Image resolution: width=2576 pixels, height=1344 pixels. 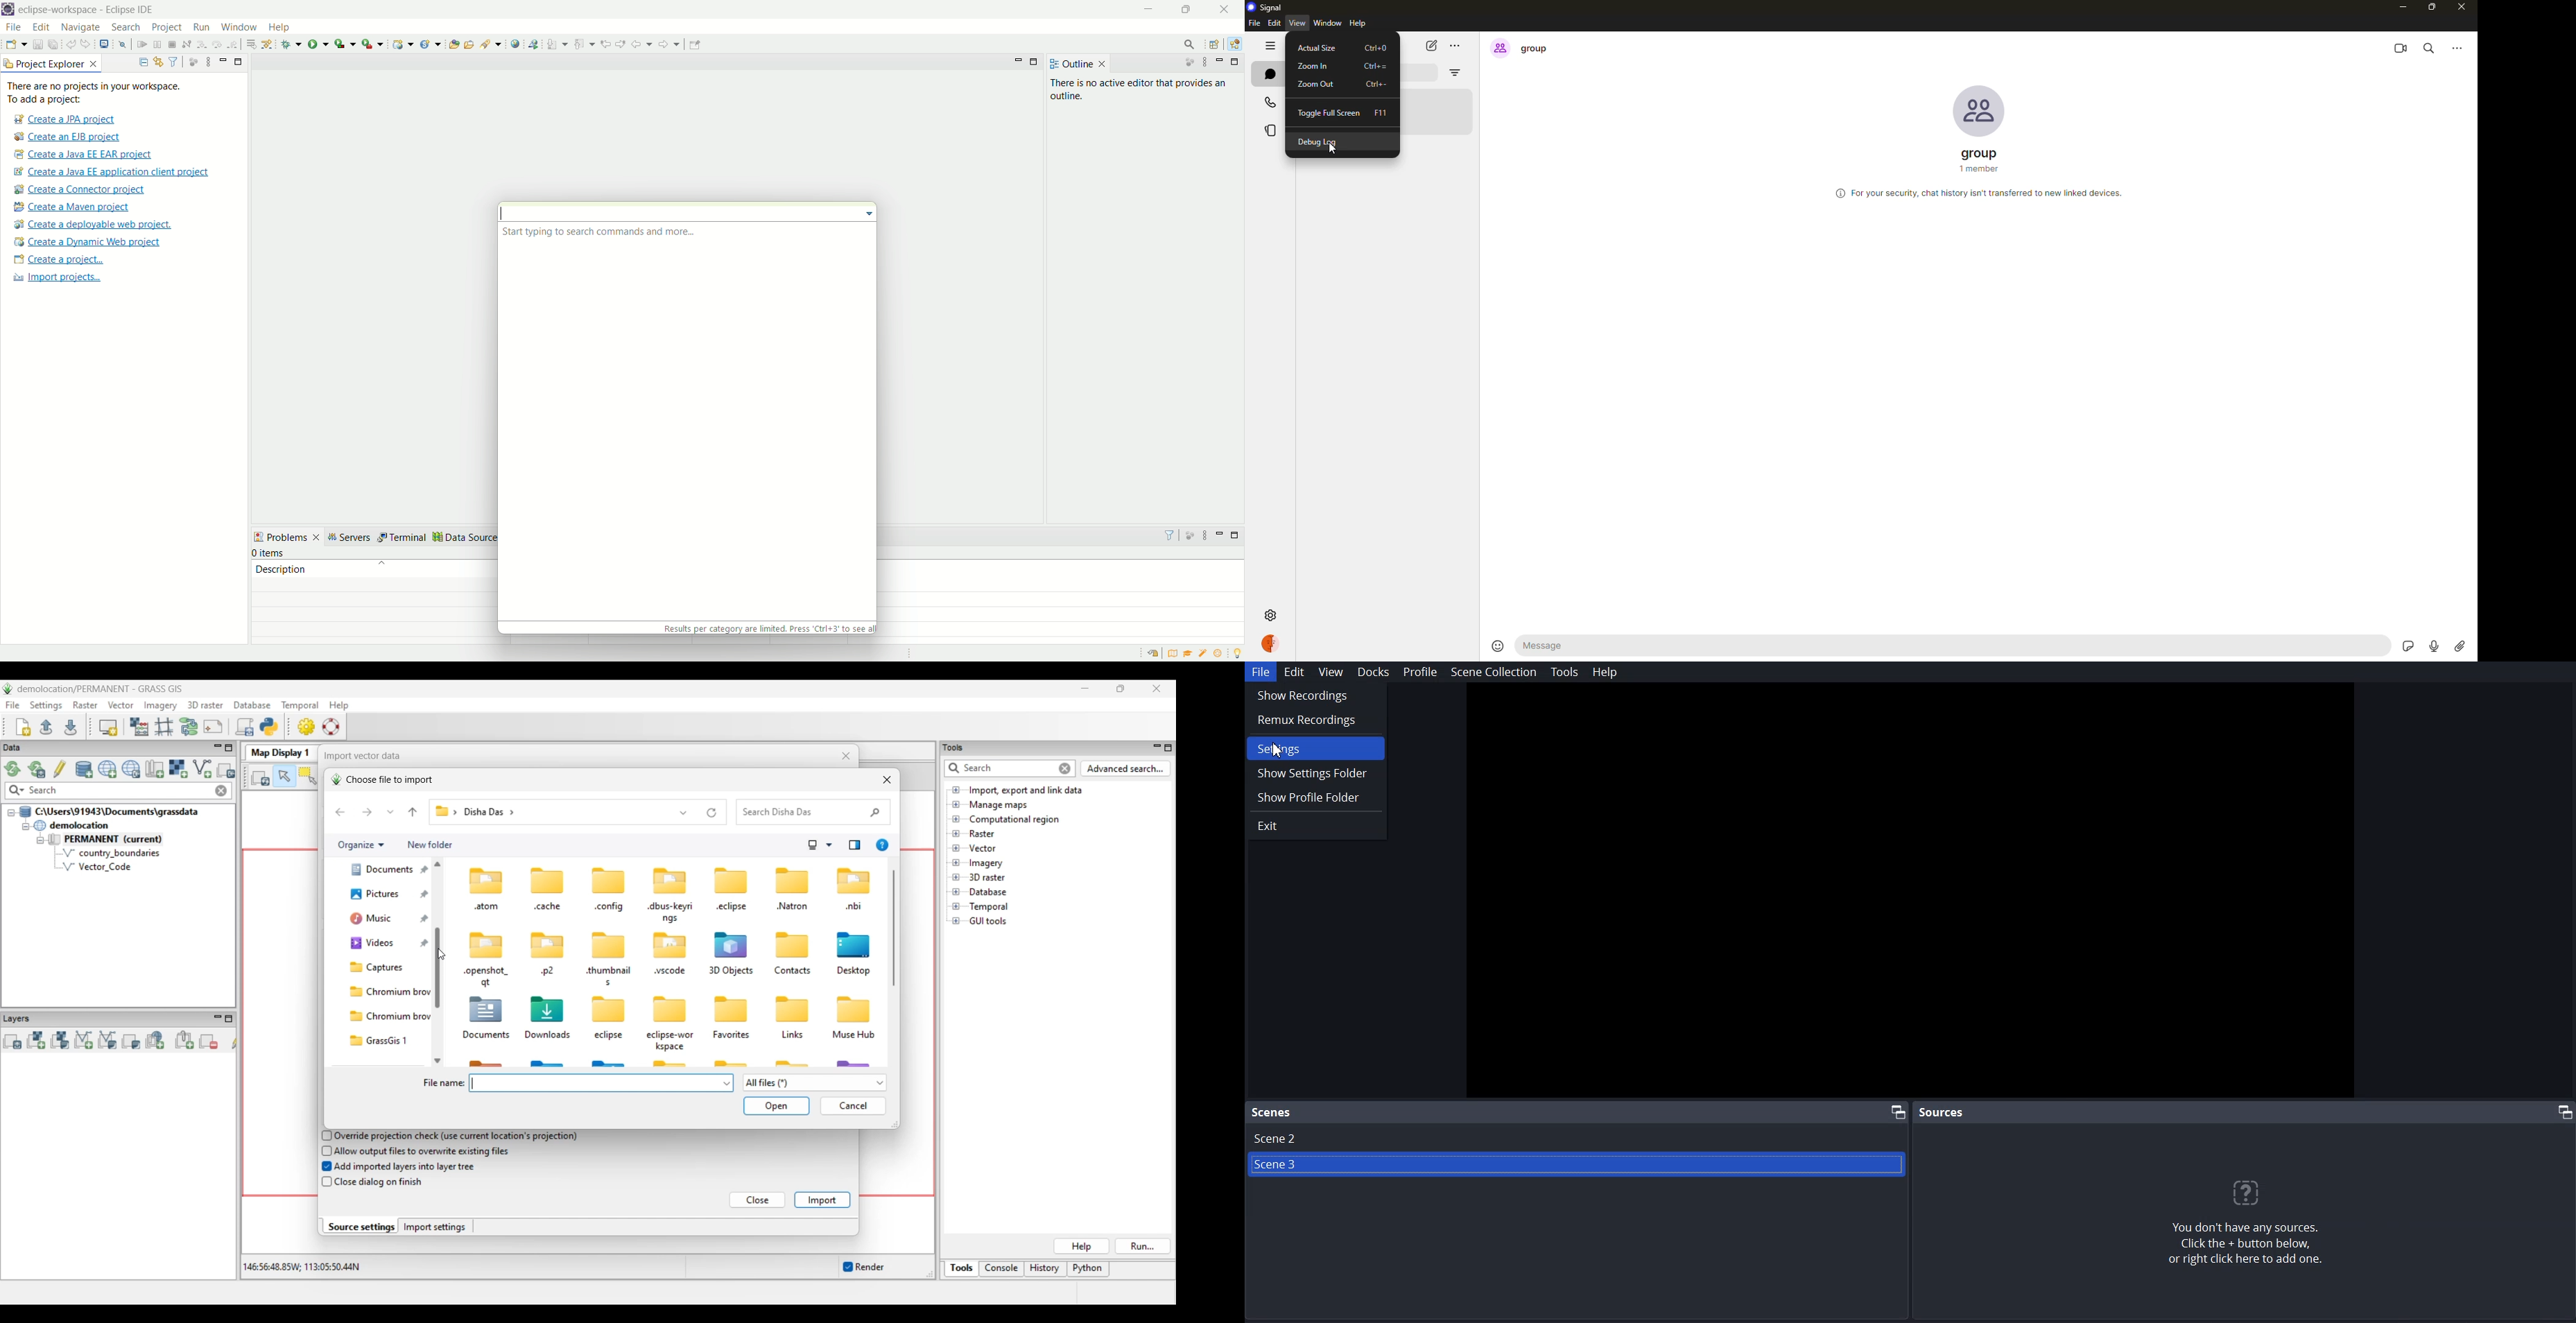 I want to click on items, so click(x=269, y=553).